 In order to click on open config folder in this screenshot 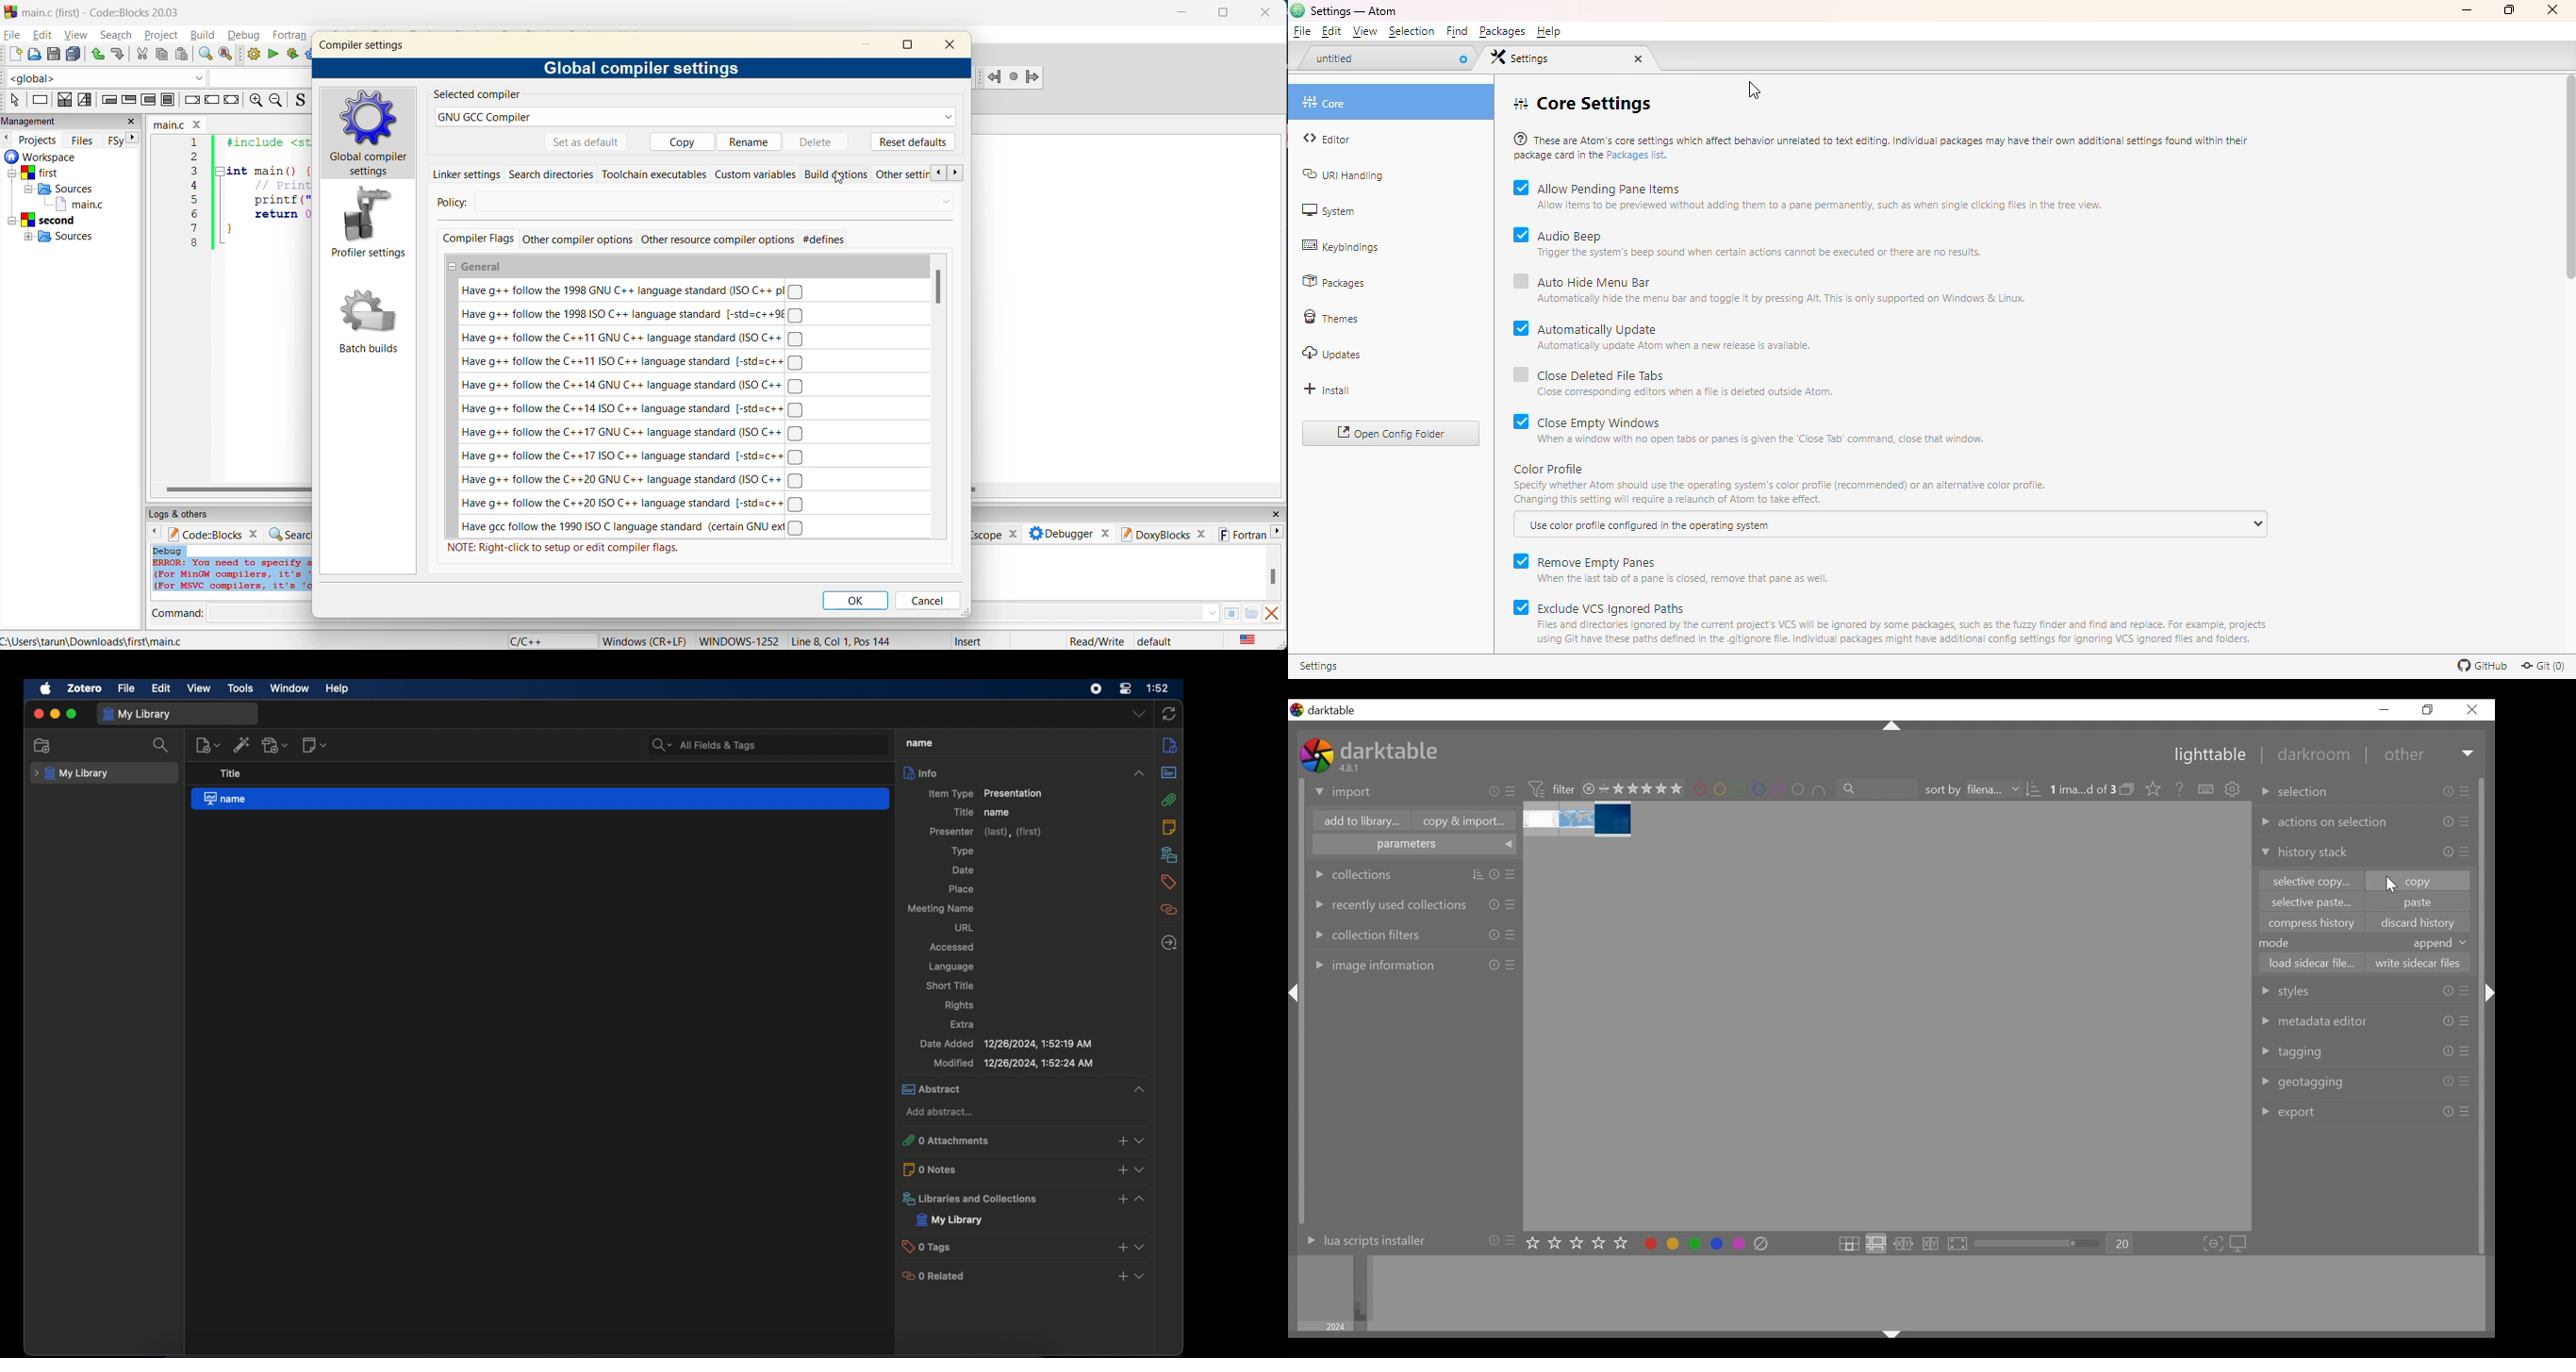, I will do `click(1393, 434)`.